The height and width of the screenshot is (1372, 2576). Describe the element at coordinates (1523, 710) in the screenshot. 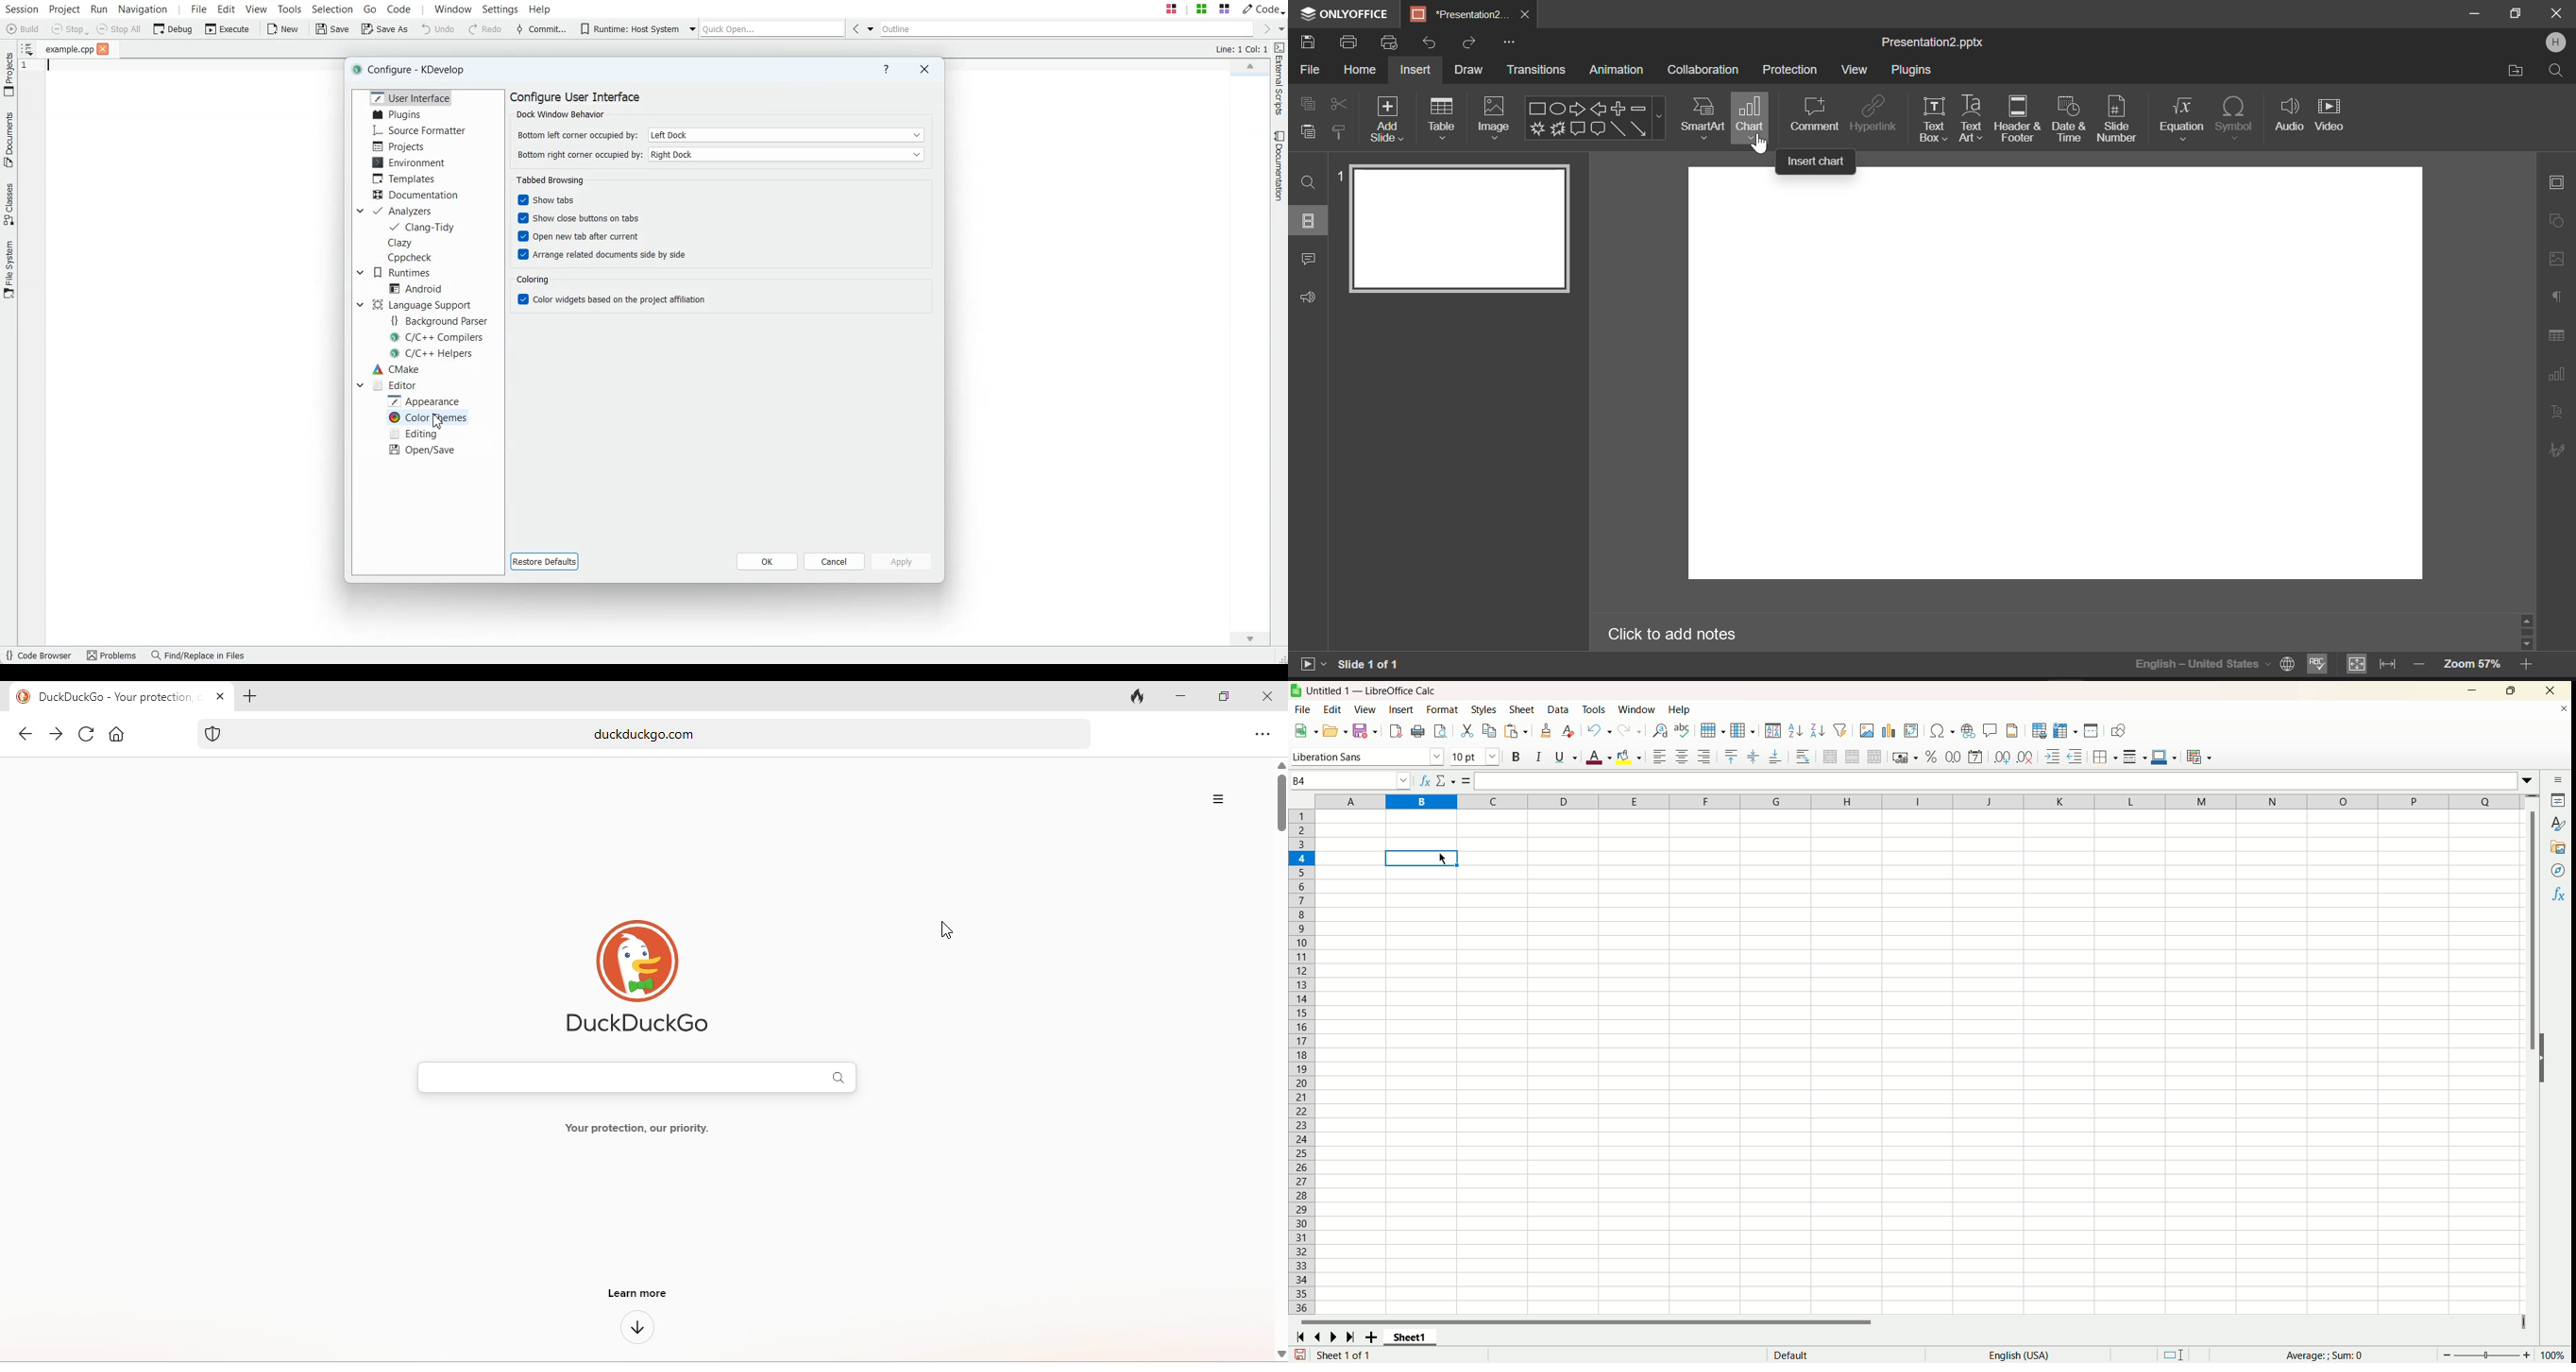

I see `sheet` at that location.